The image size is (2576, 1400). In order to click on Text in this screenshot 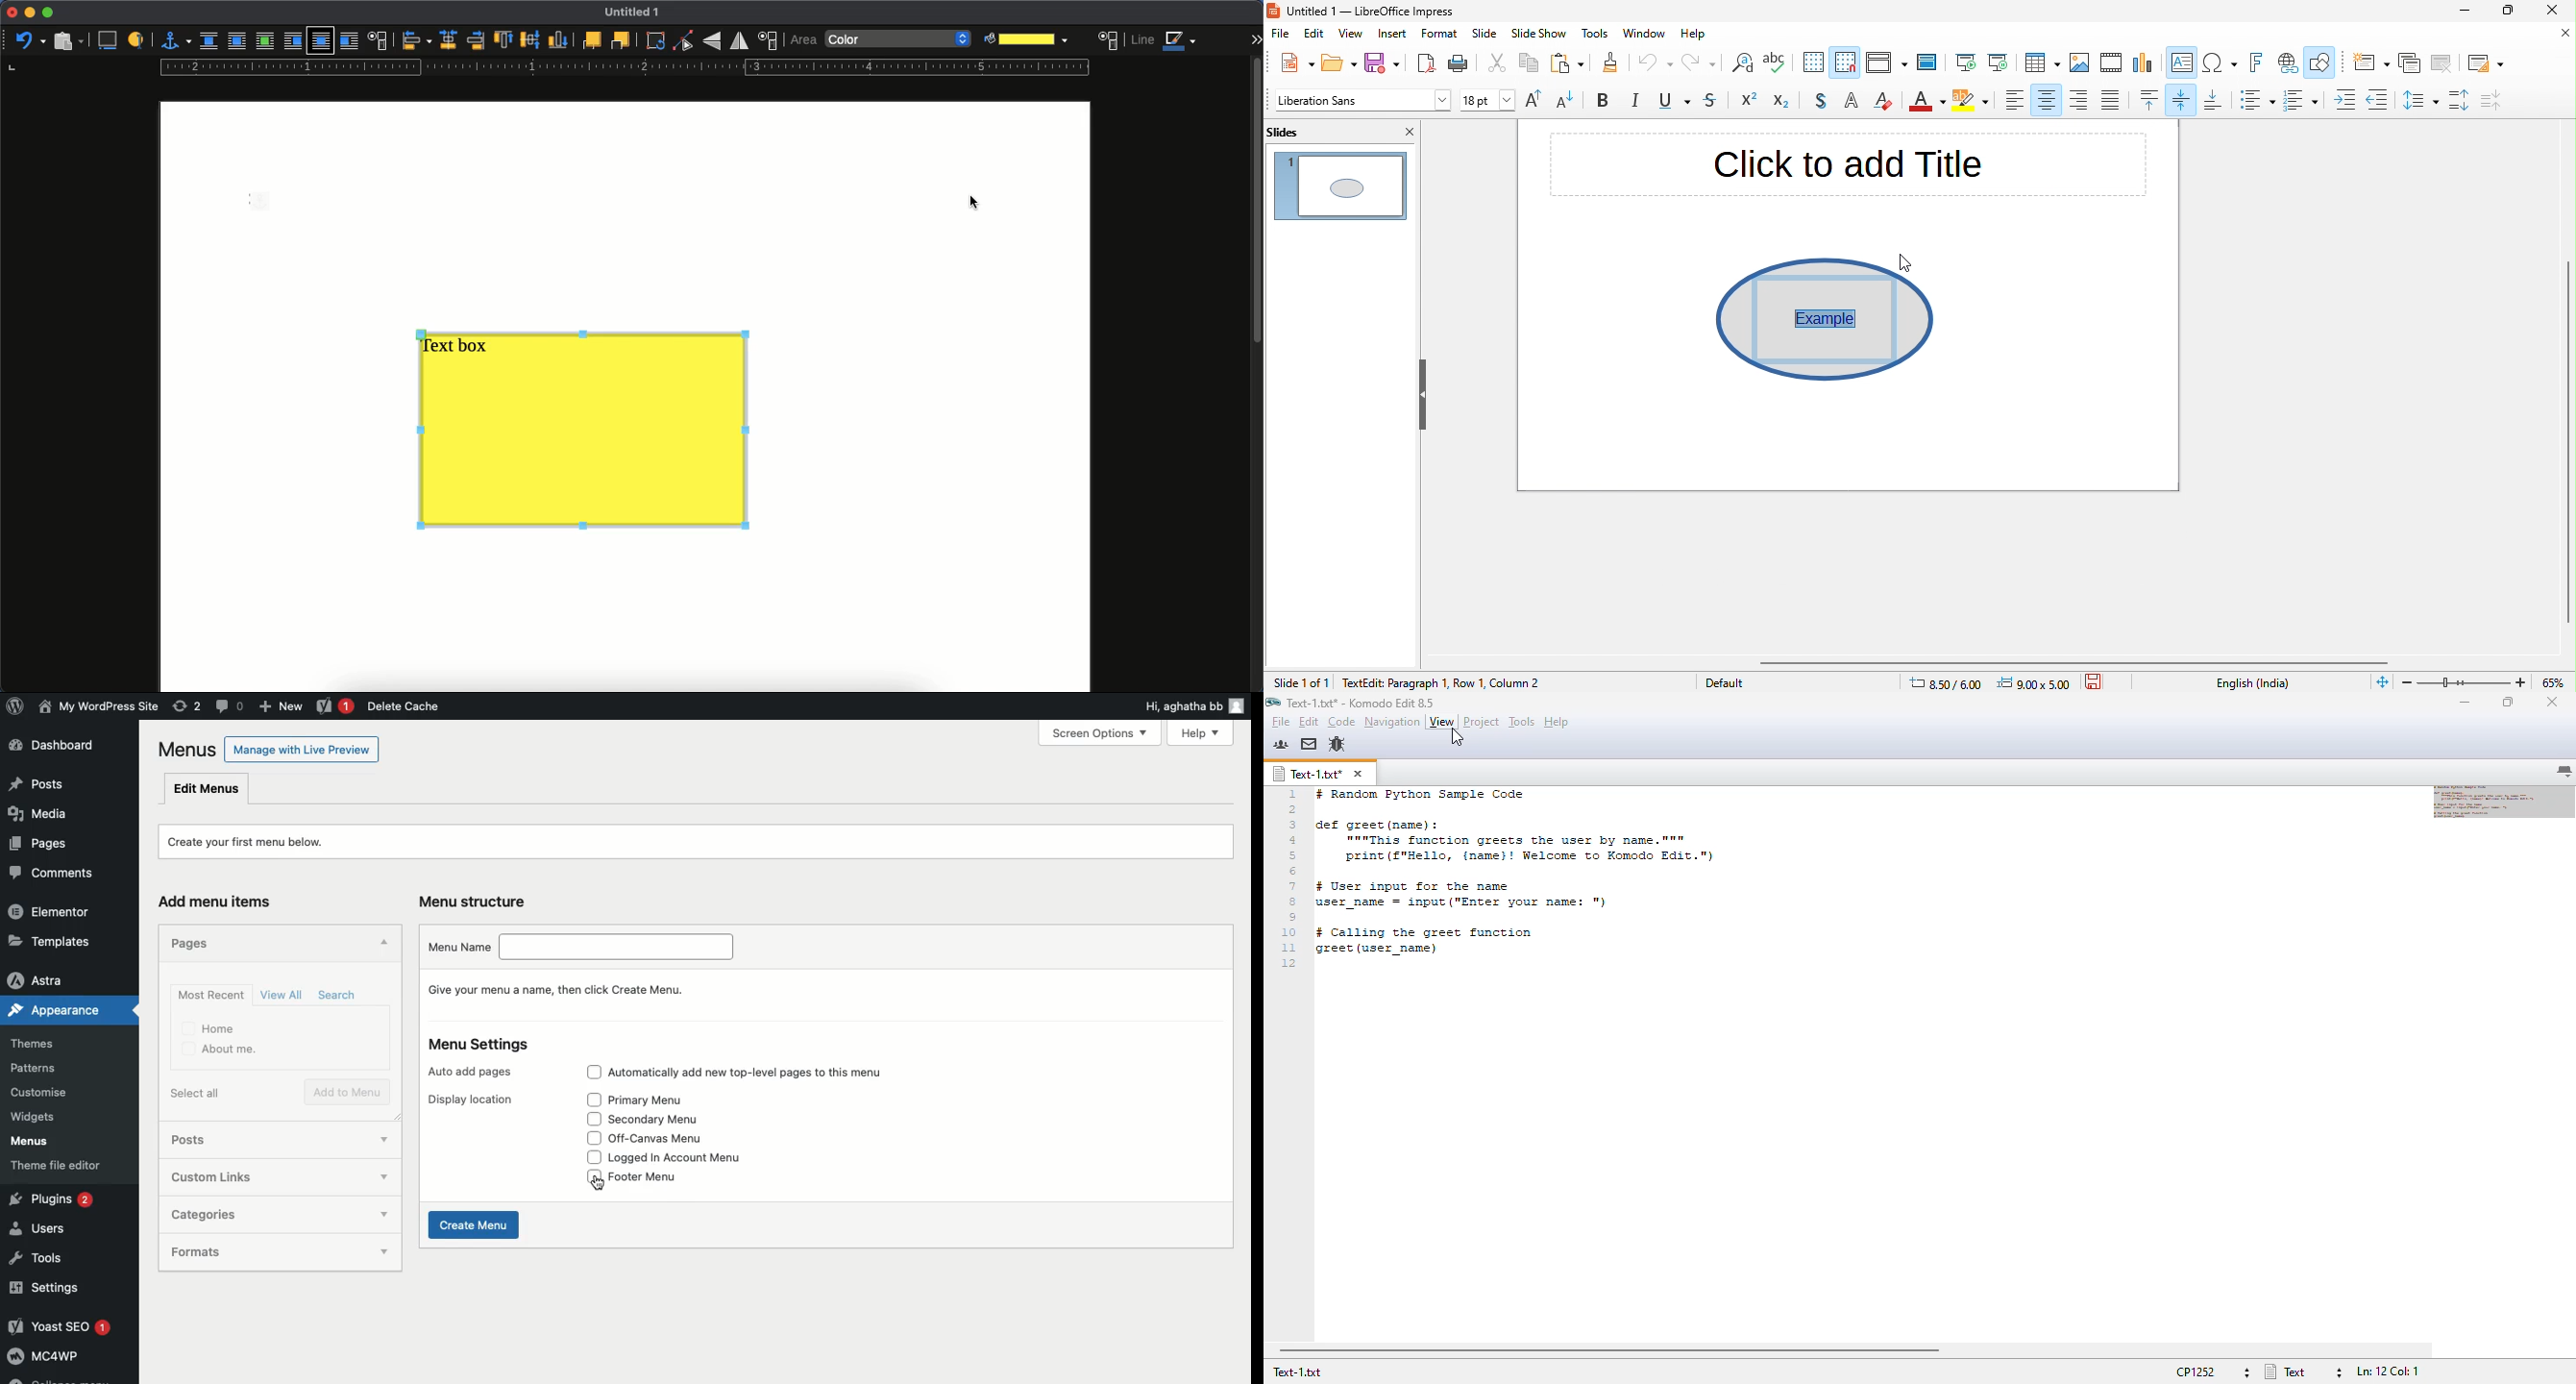, I will do `click(1851, 168)`.